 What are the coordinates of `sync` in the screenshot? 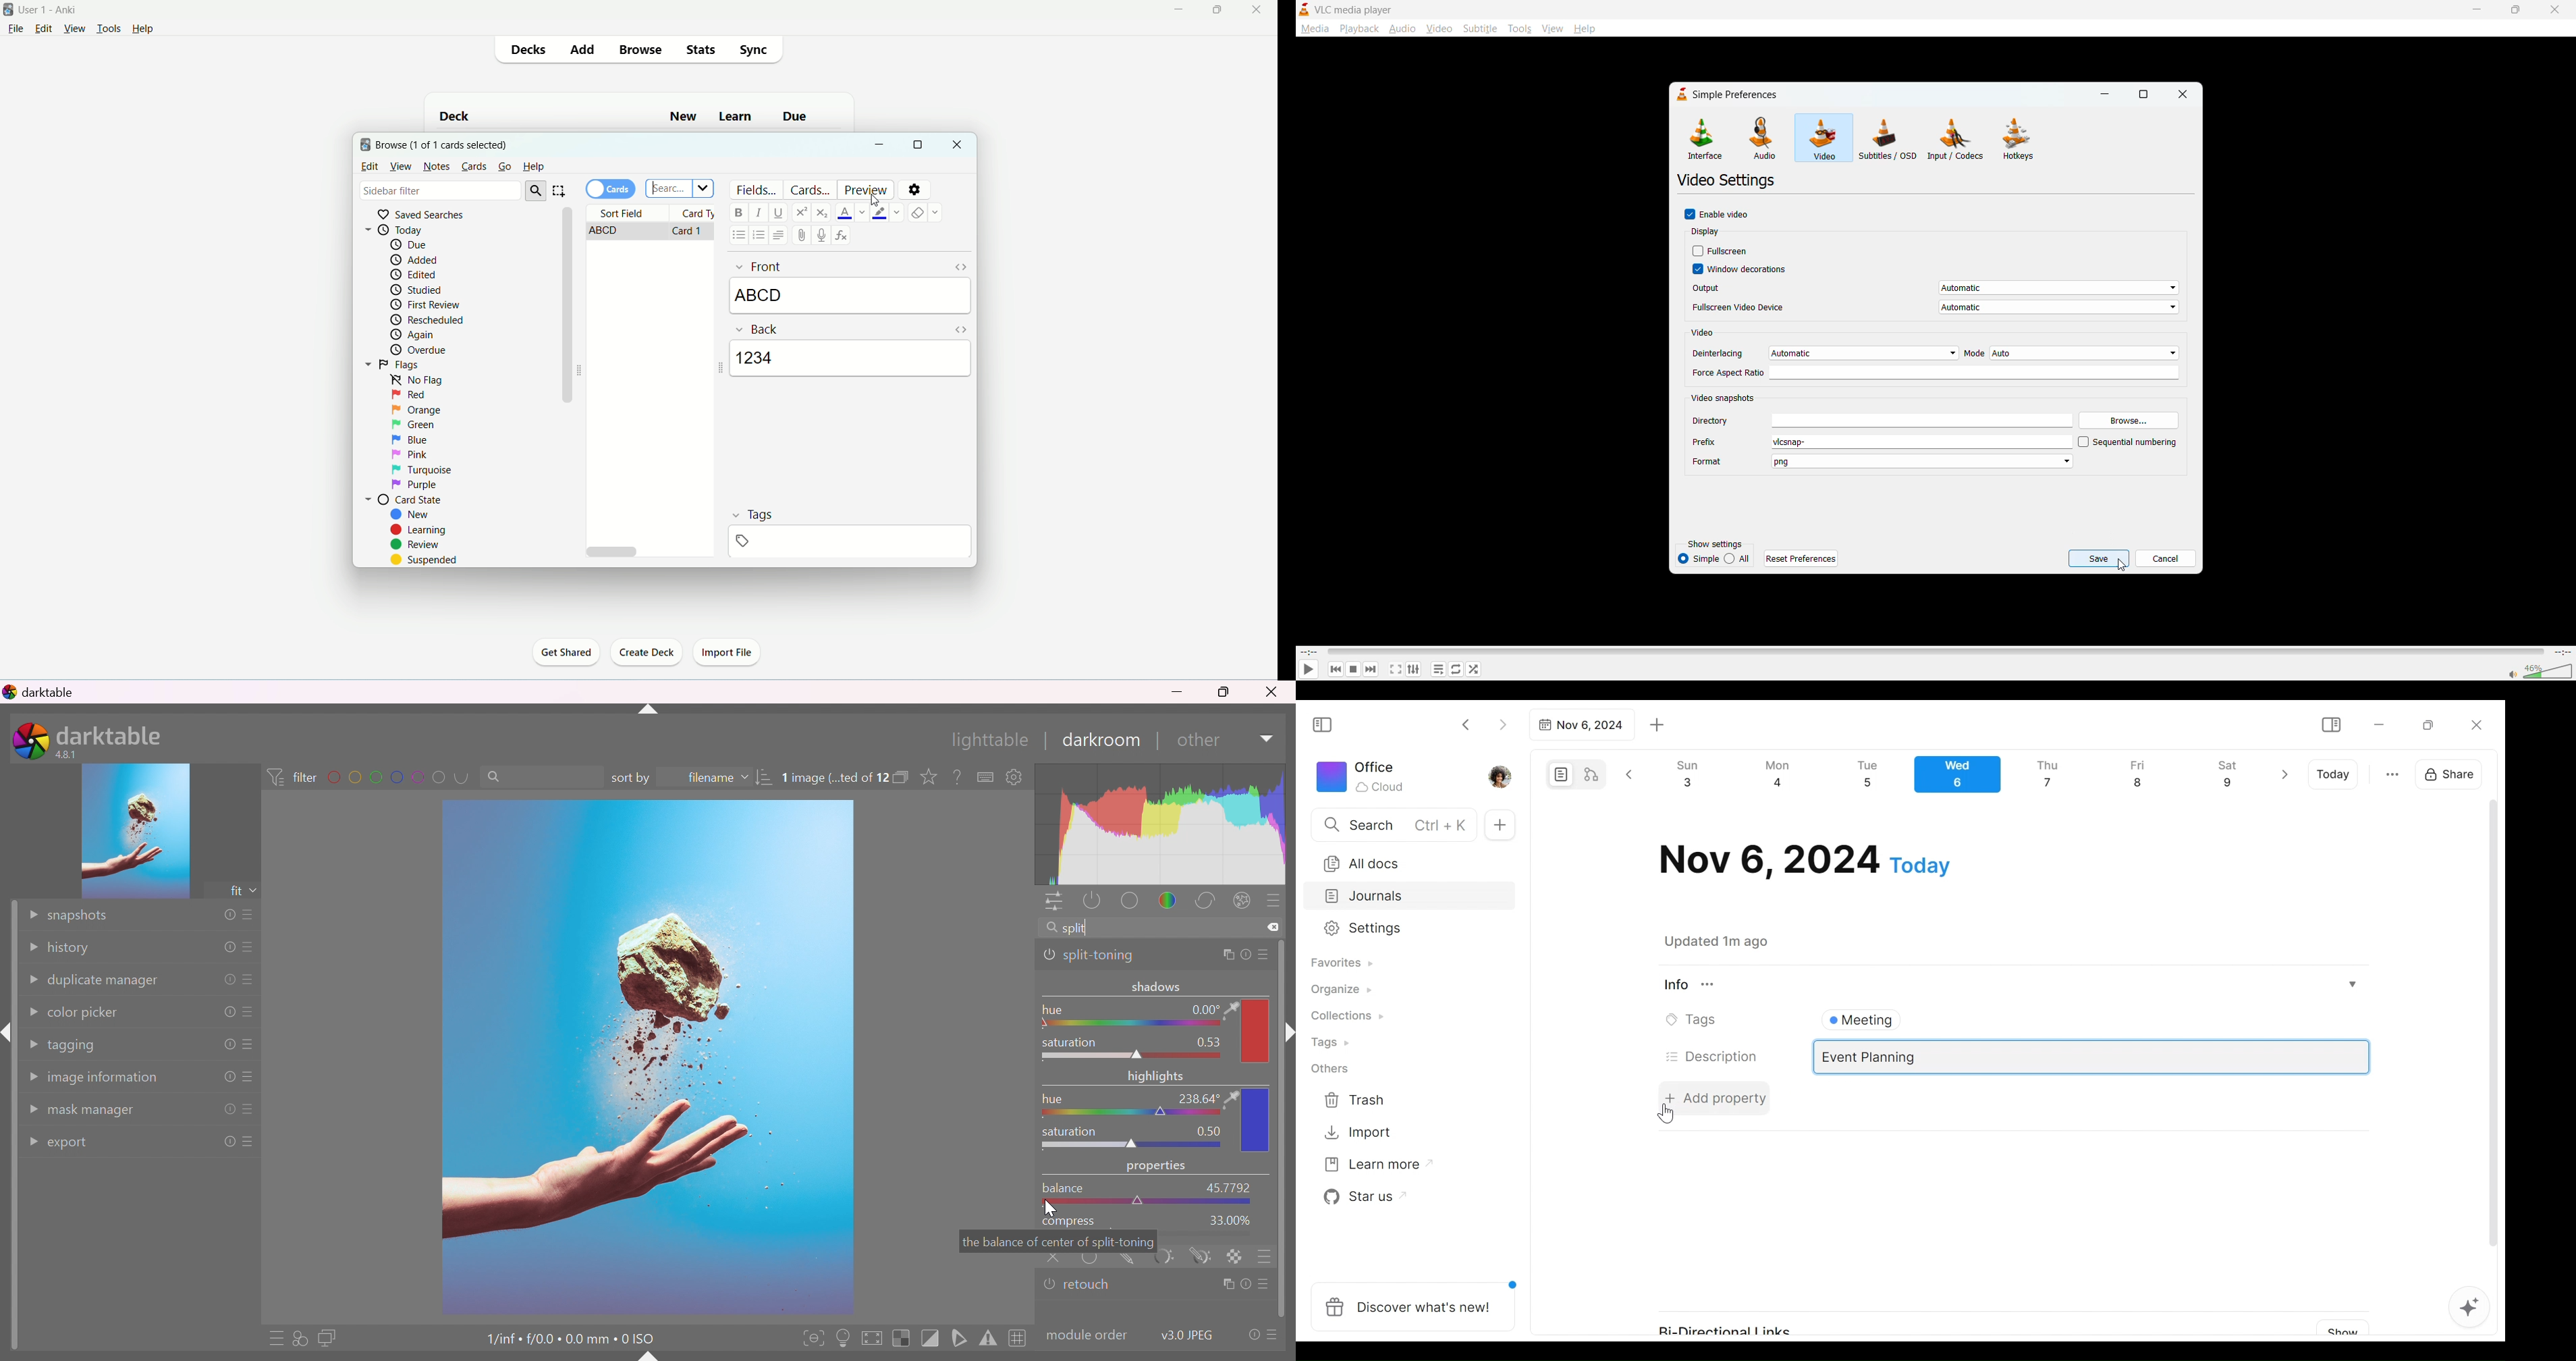 It's located at (756, 50).